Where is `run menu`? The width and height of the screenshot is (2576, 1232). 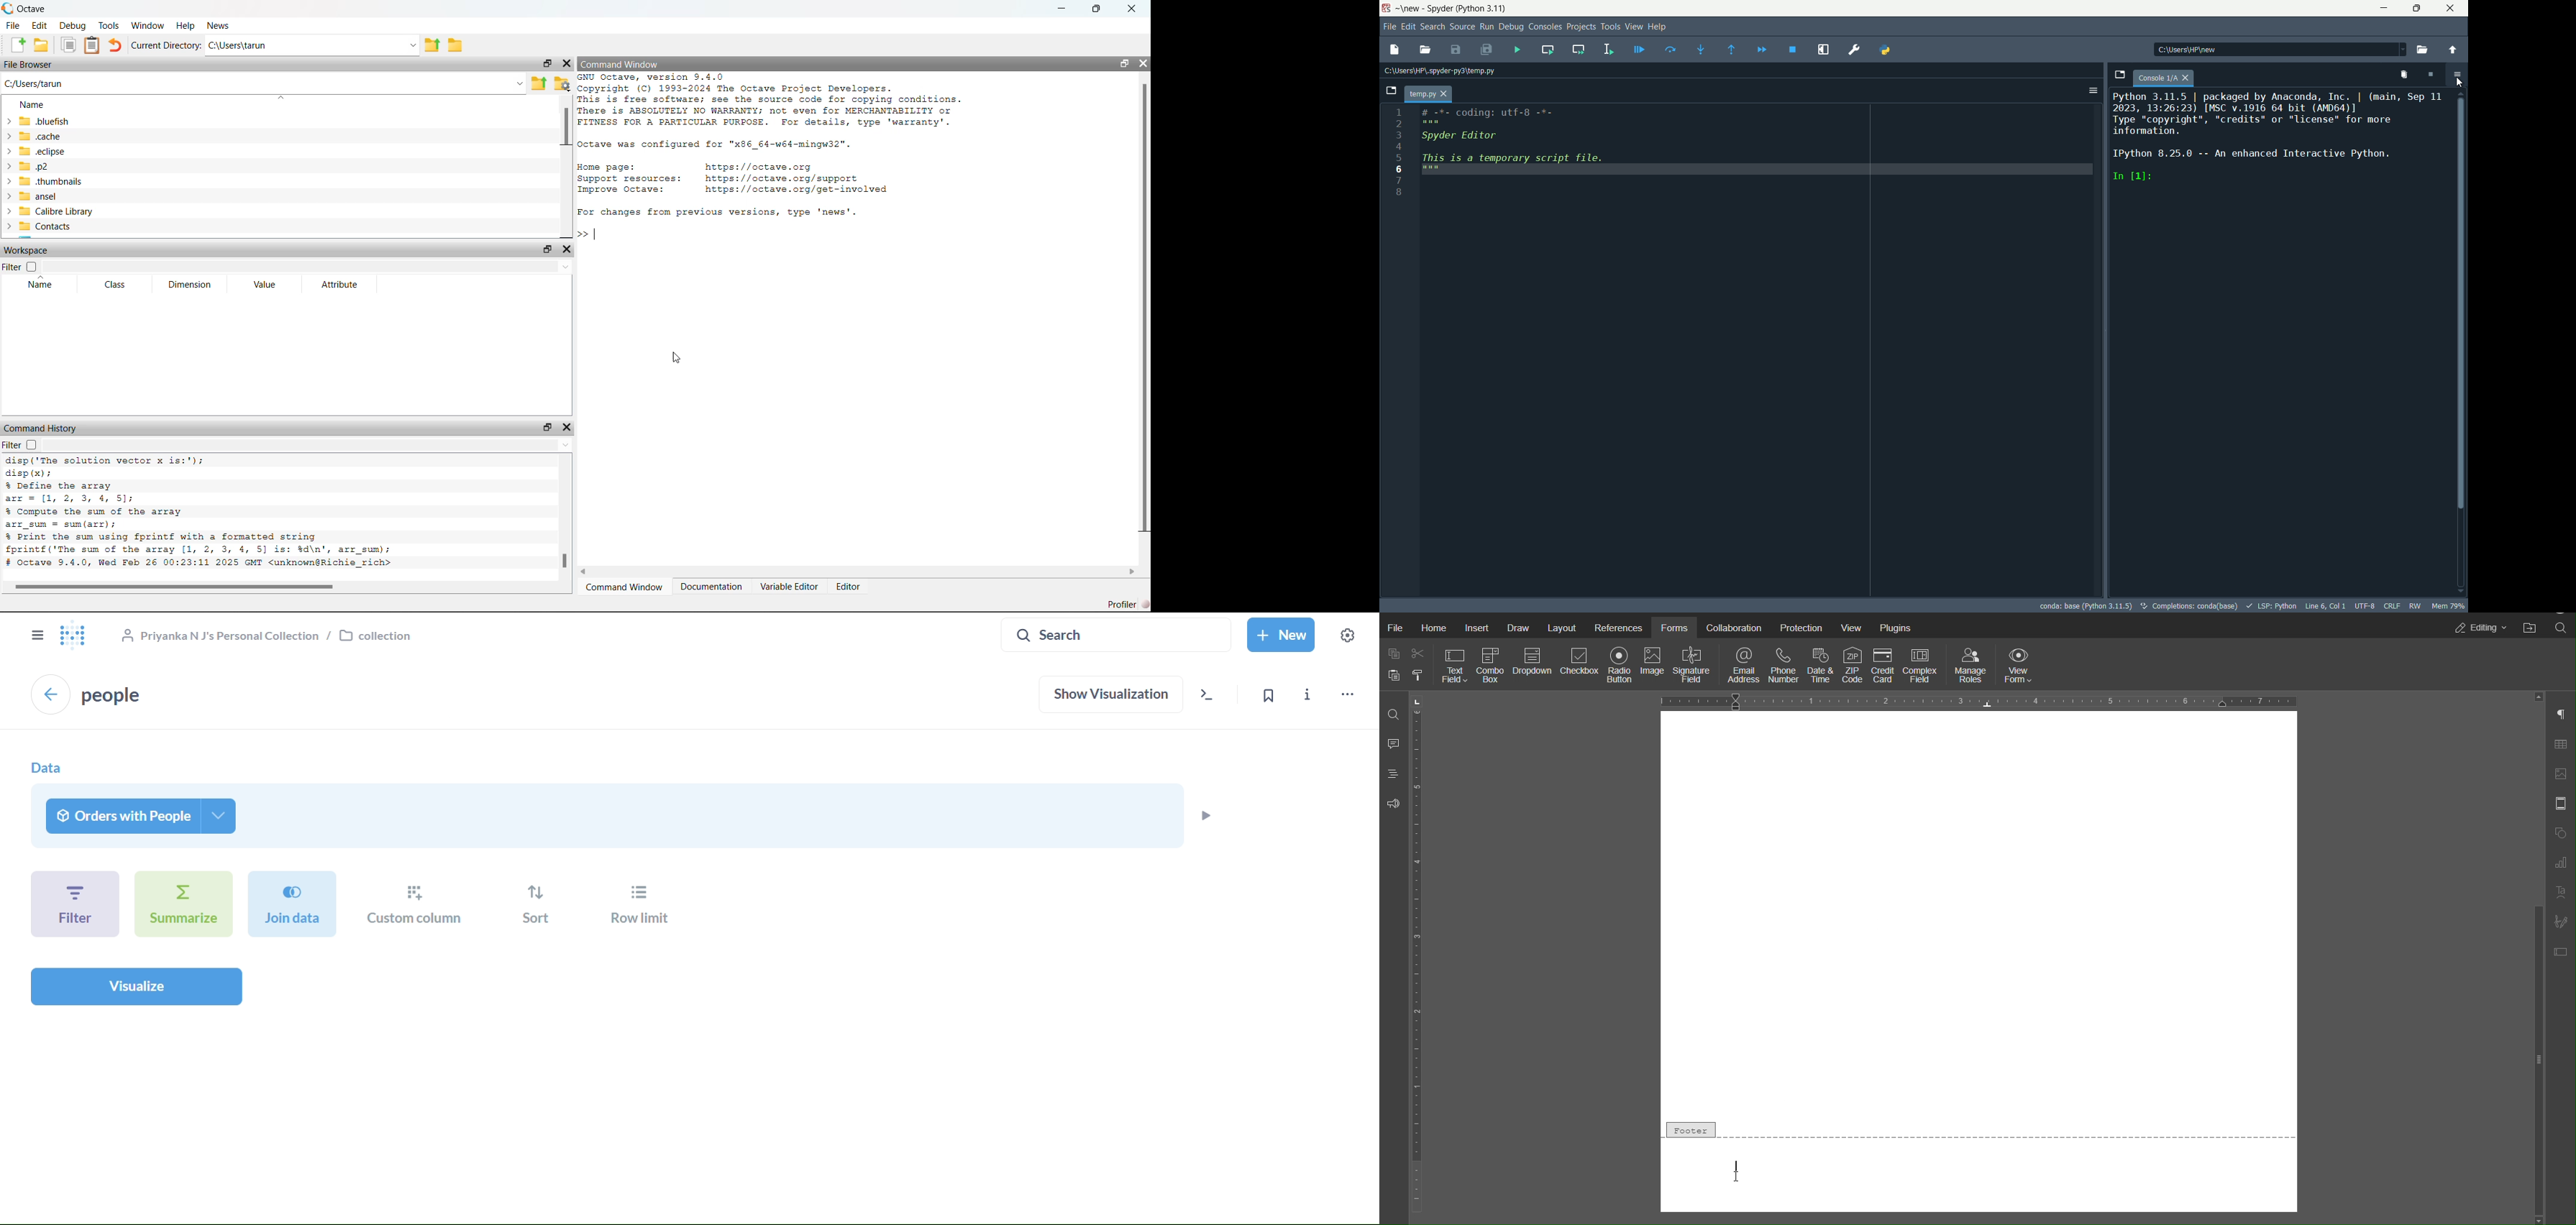 run menu is located at coordinates (1487, 26).